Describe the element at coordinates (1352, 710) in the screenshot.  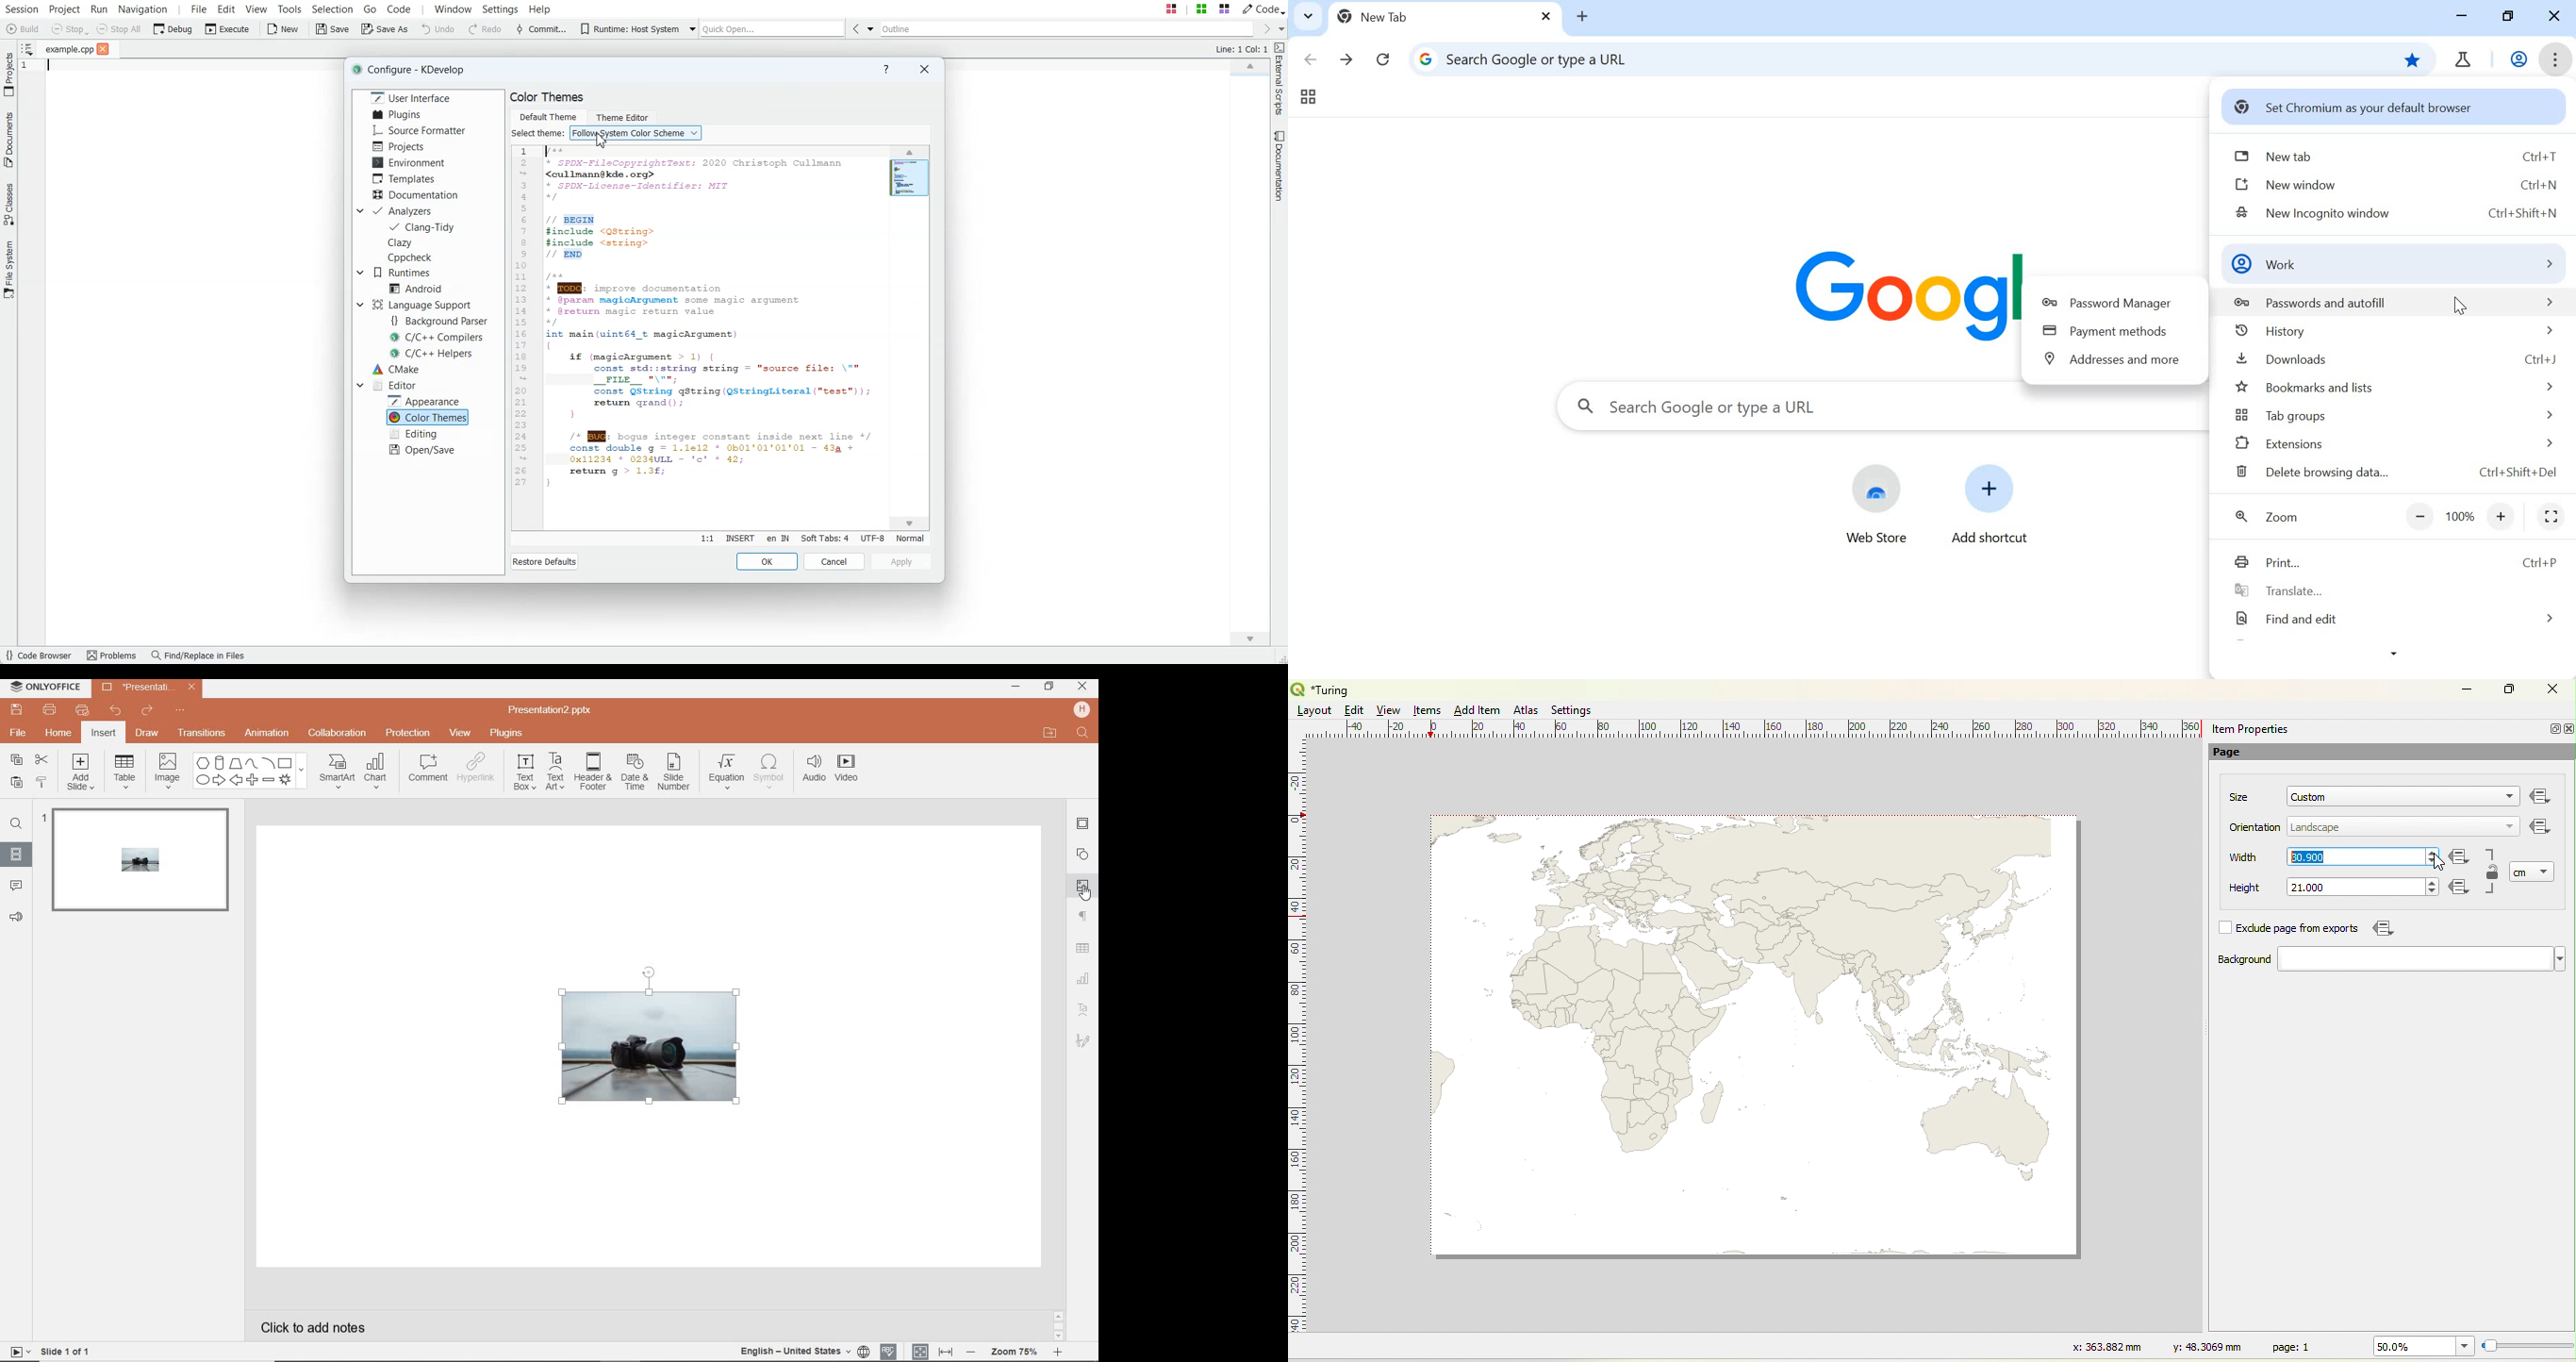
I see `Edit` at that location.